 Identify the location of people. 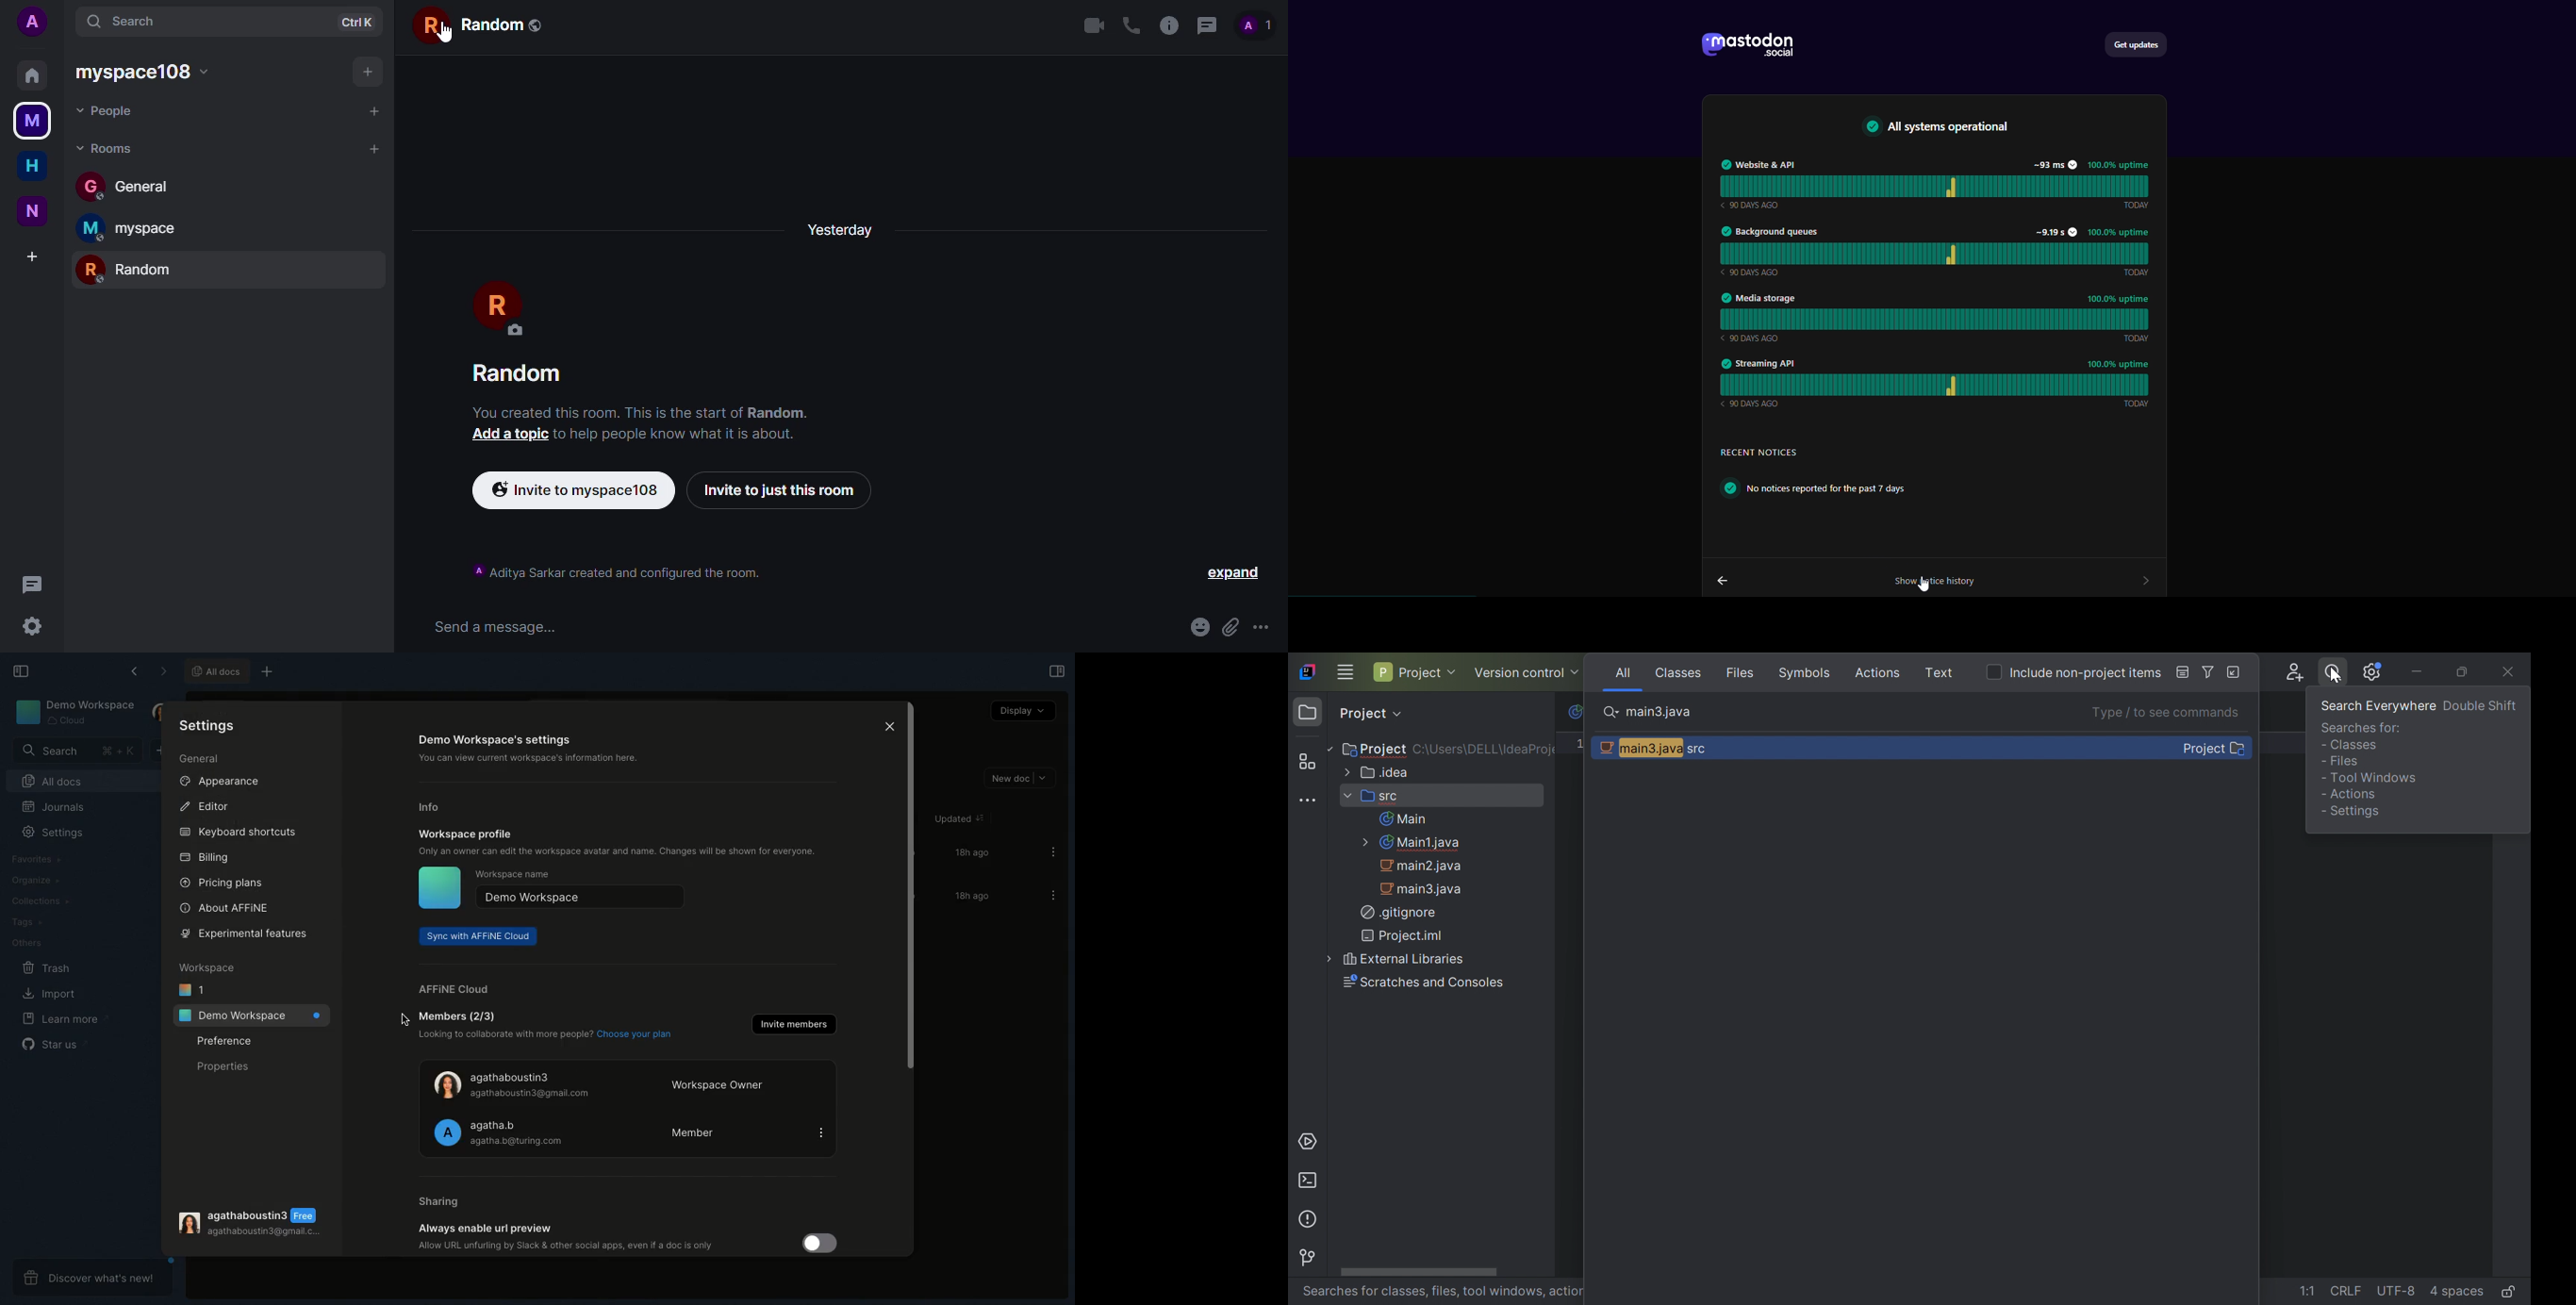
(1256, 25).